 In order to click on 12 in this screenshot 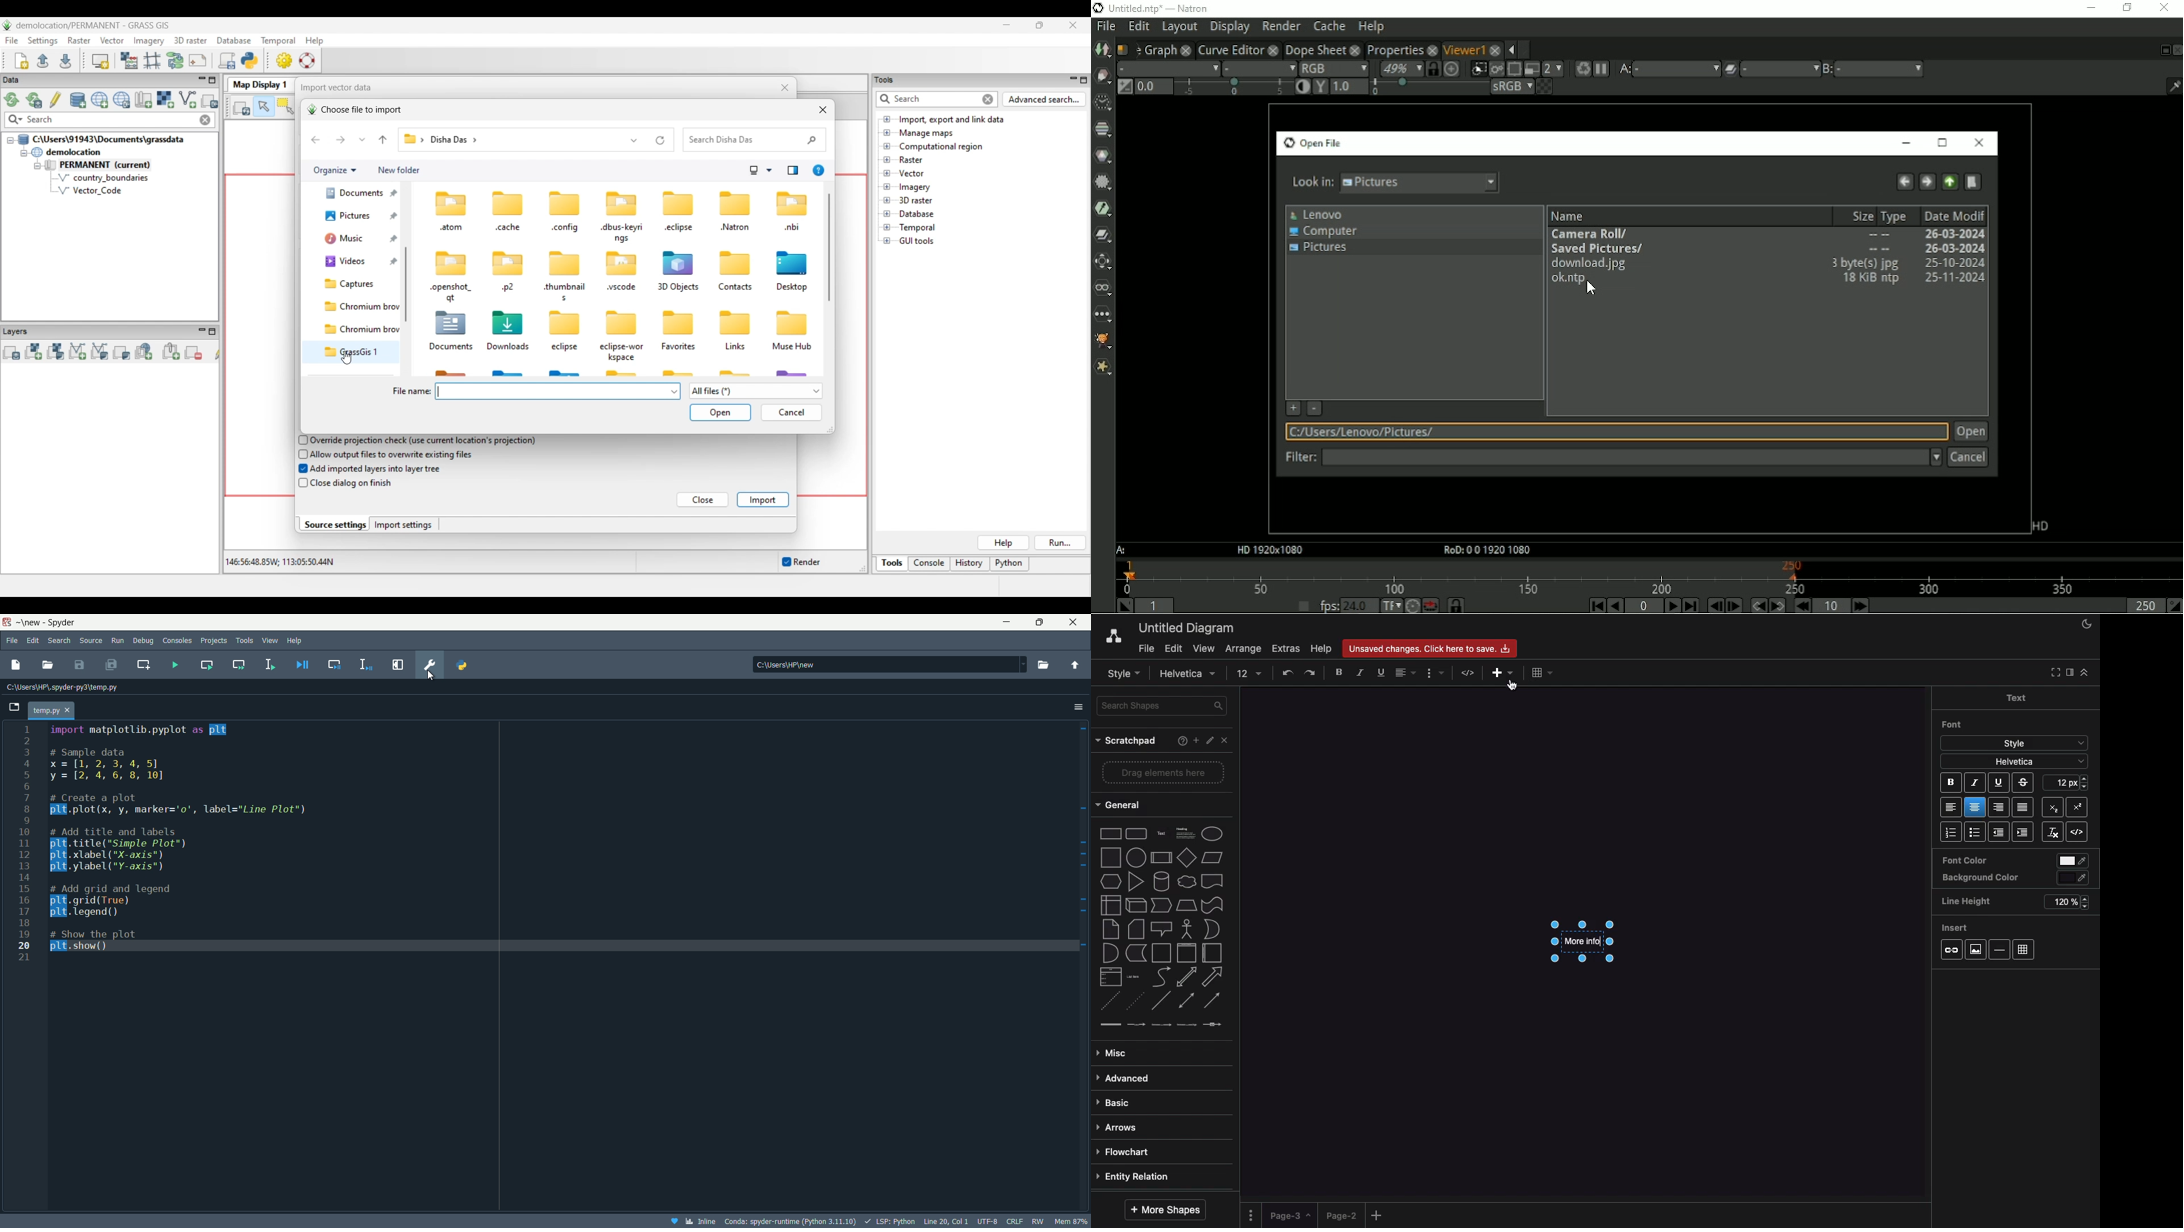, I will do `click(1250, 674)`.